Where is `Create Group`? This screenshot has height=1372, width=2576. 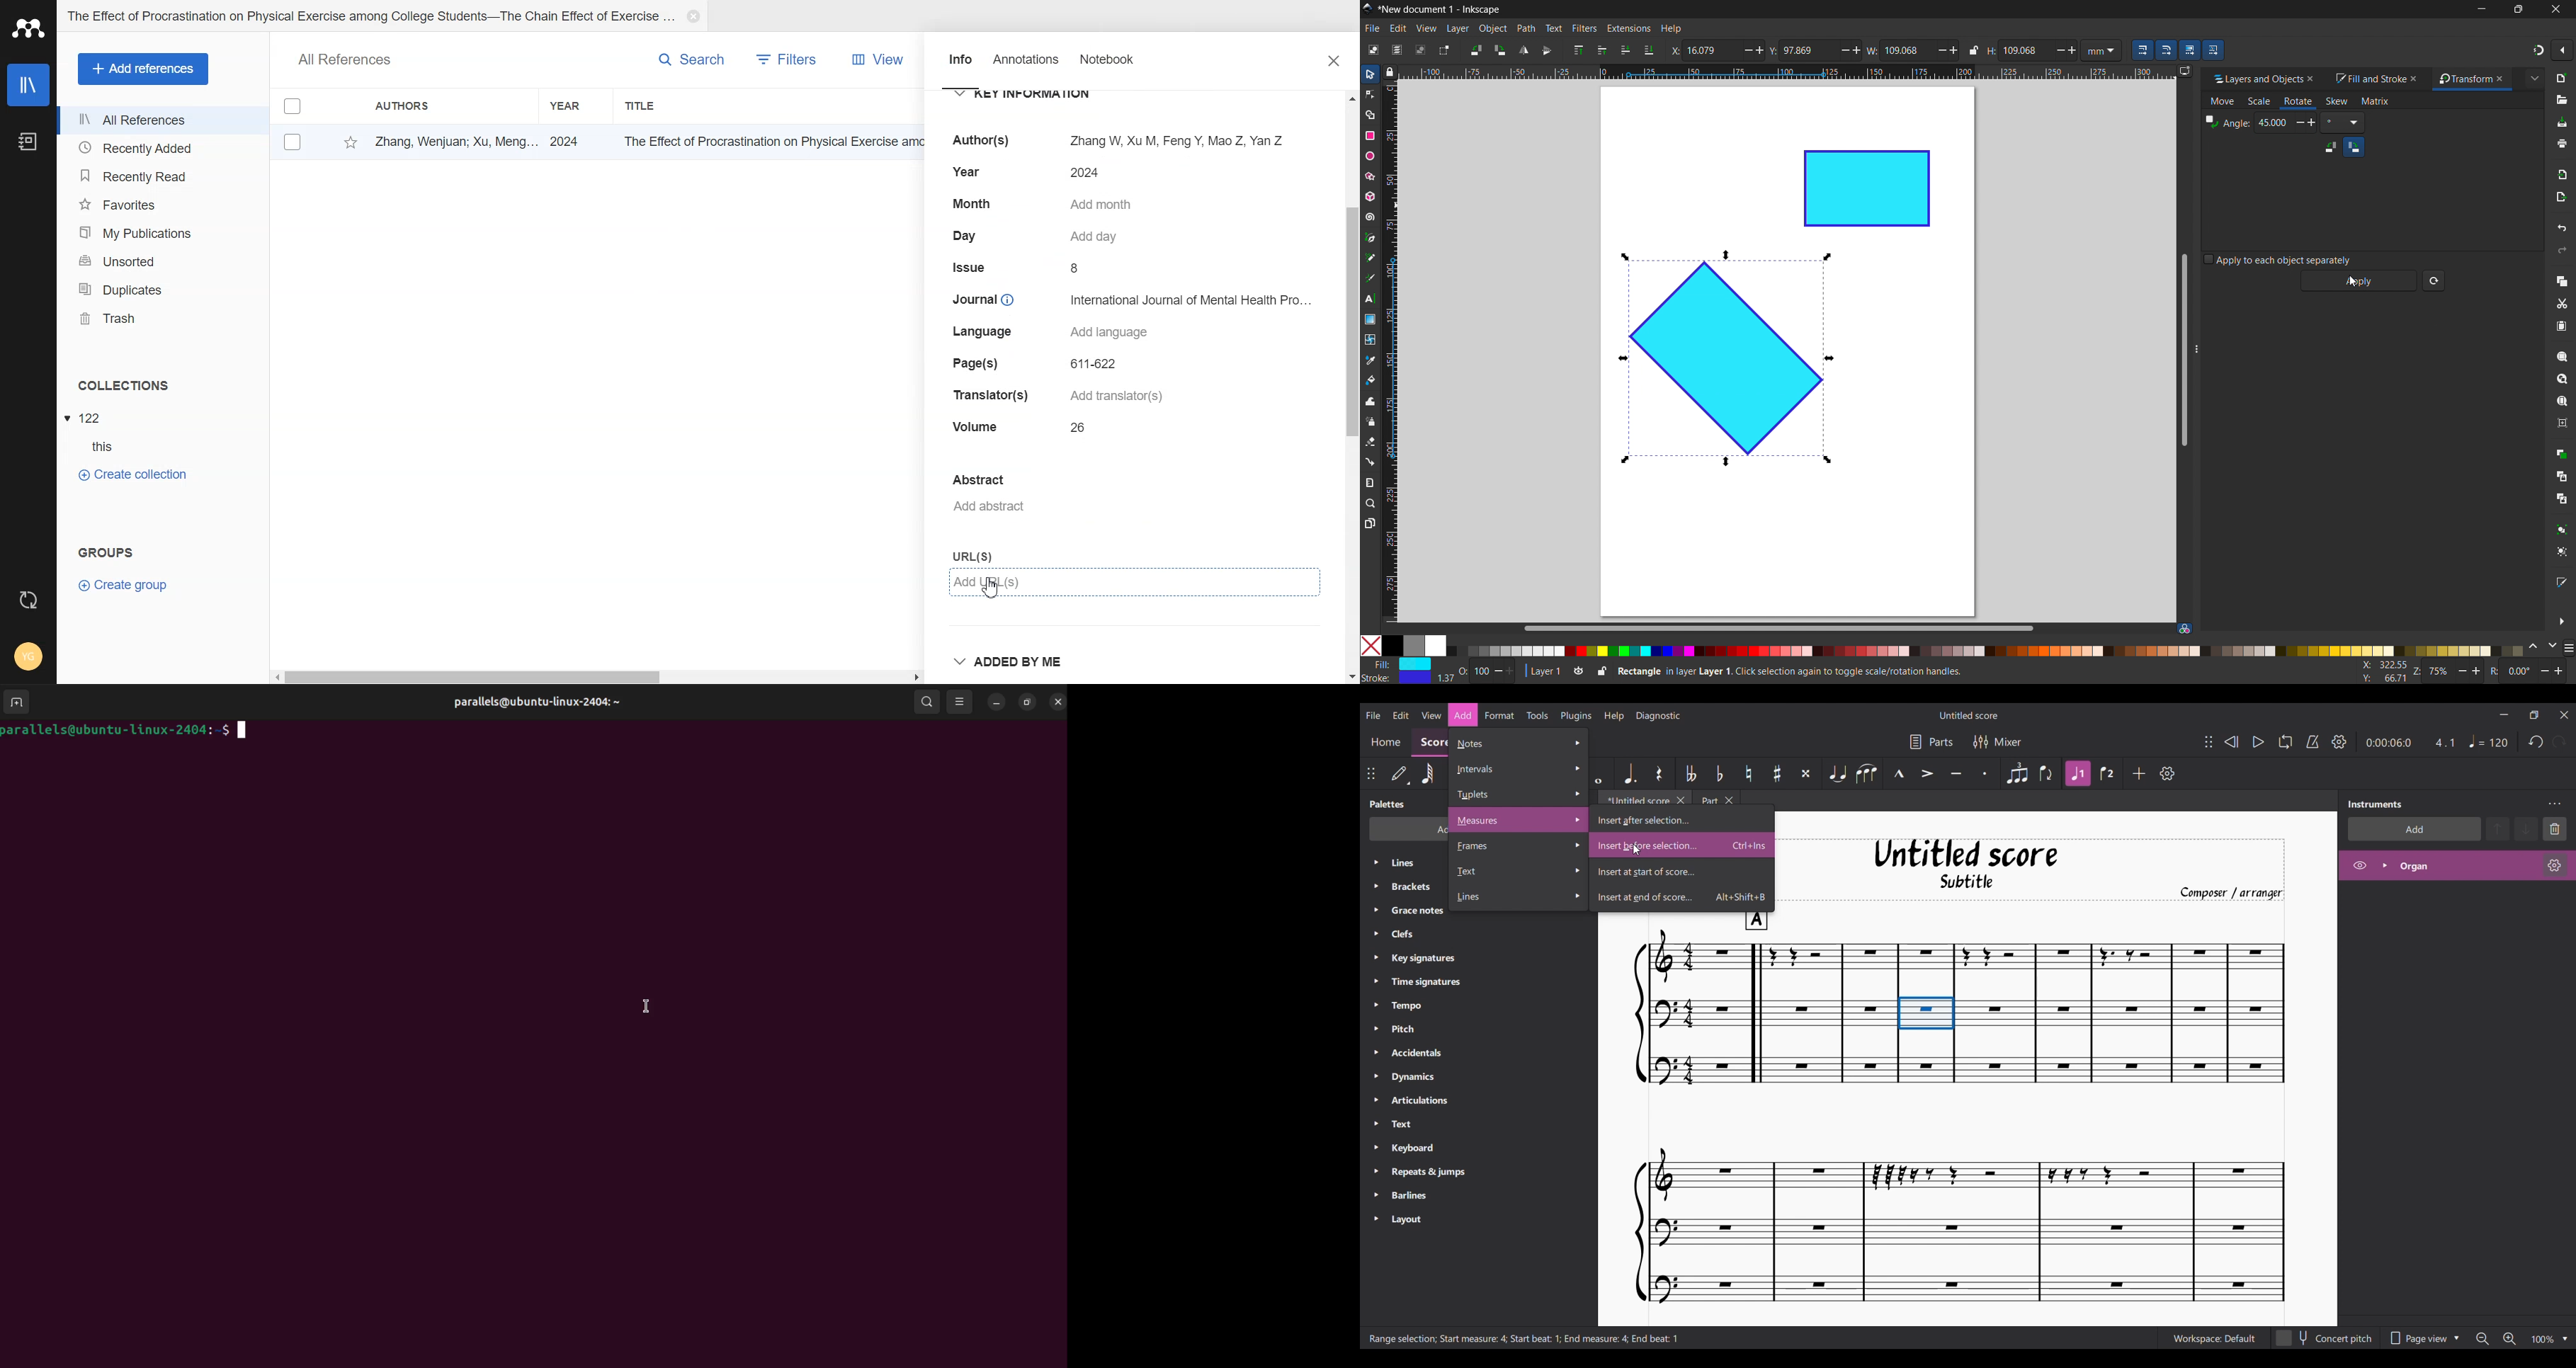 Create Group is located at coordinates (133, 585).